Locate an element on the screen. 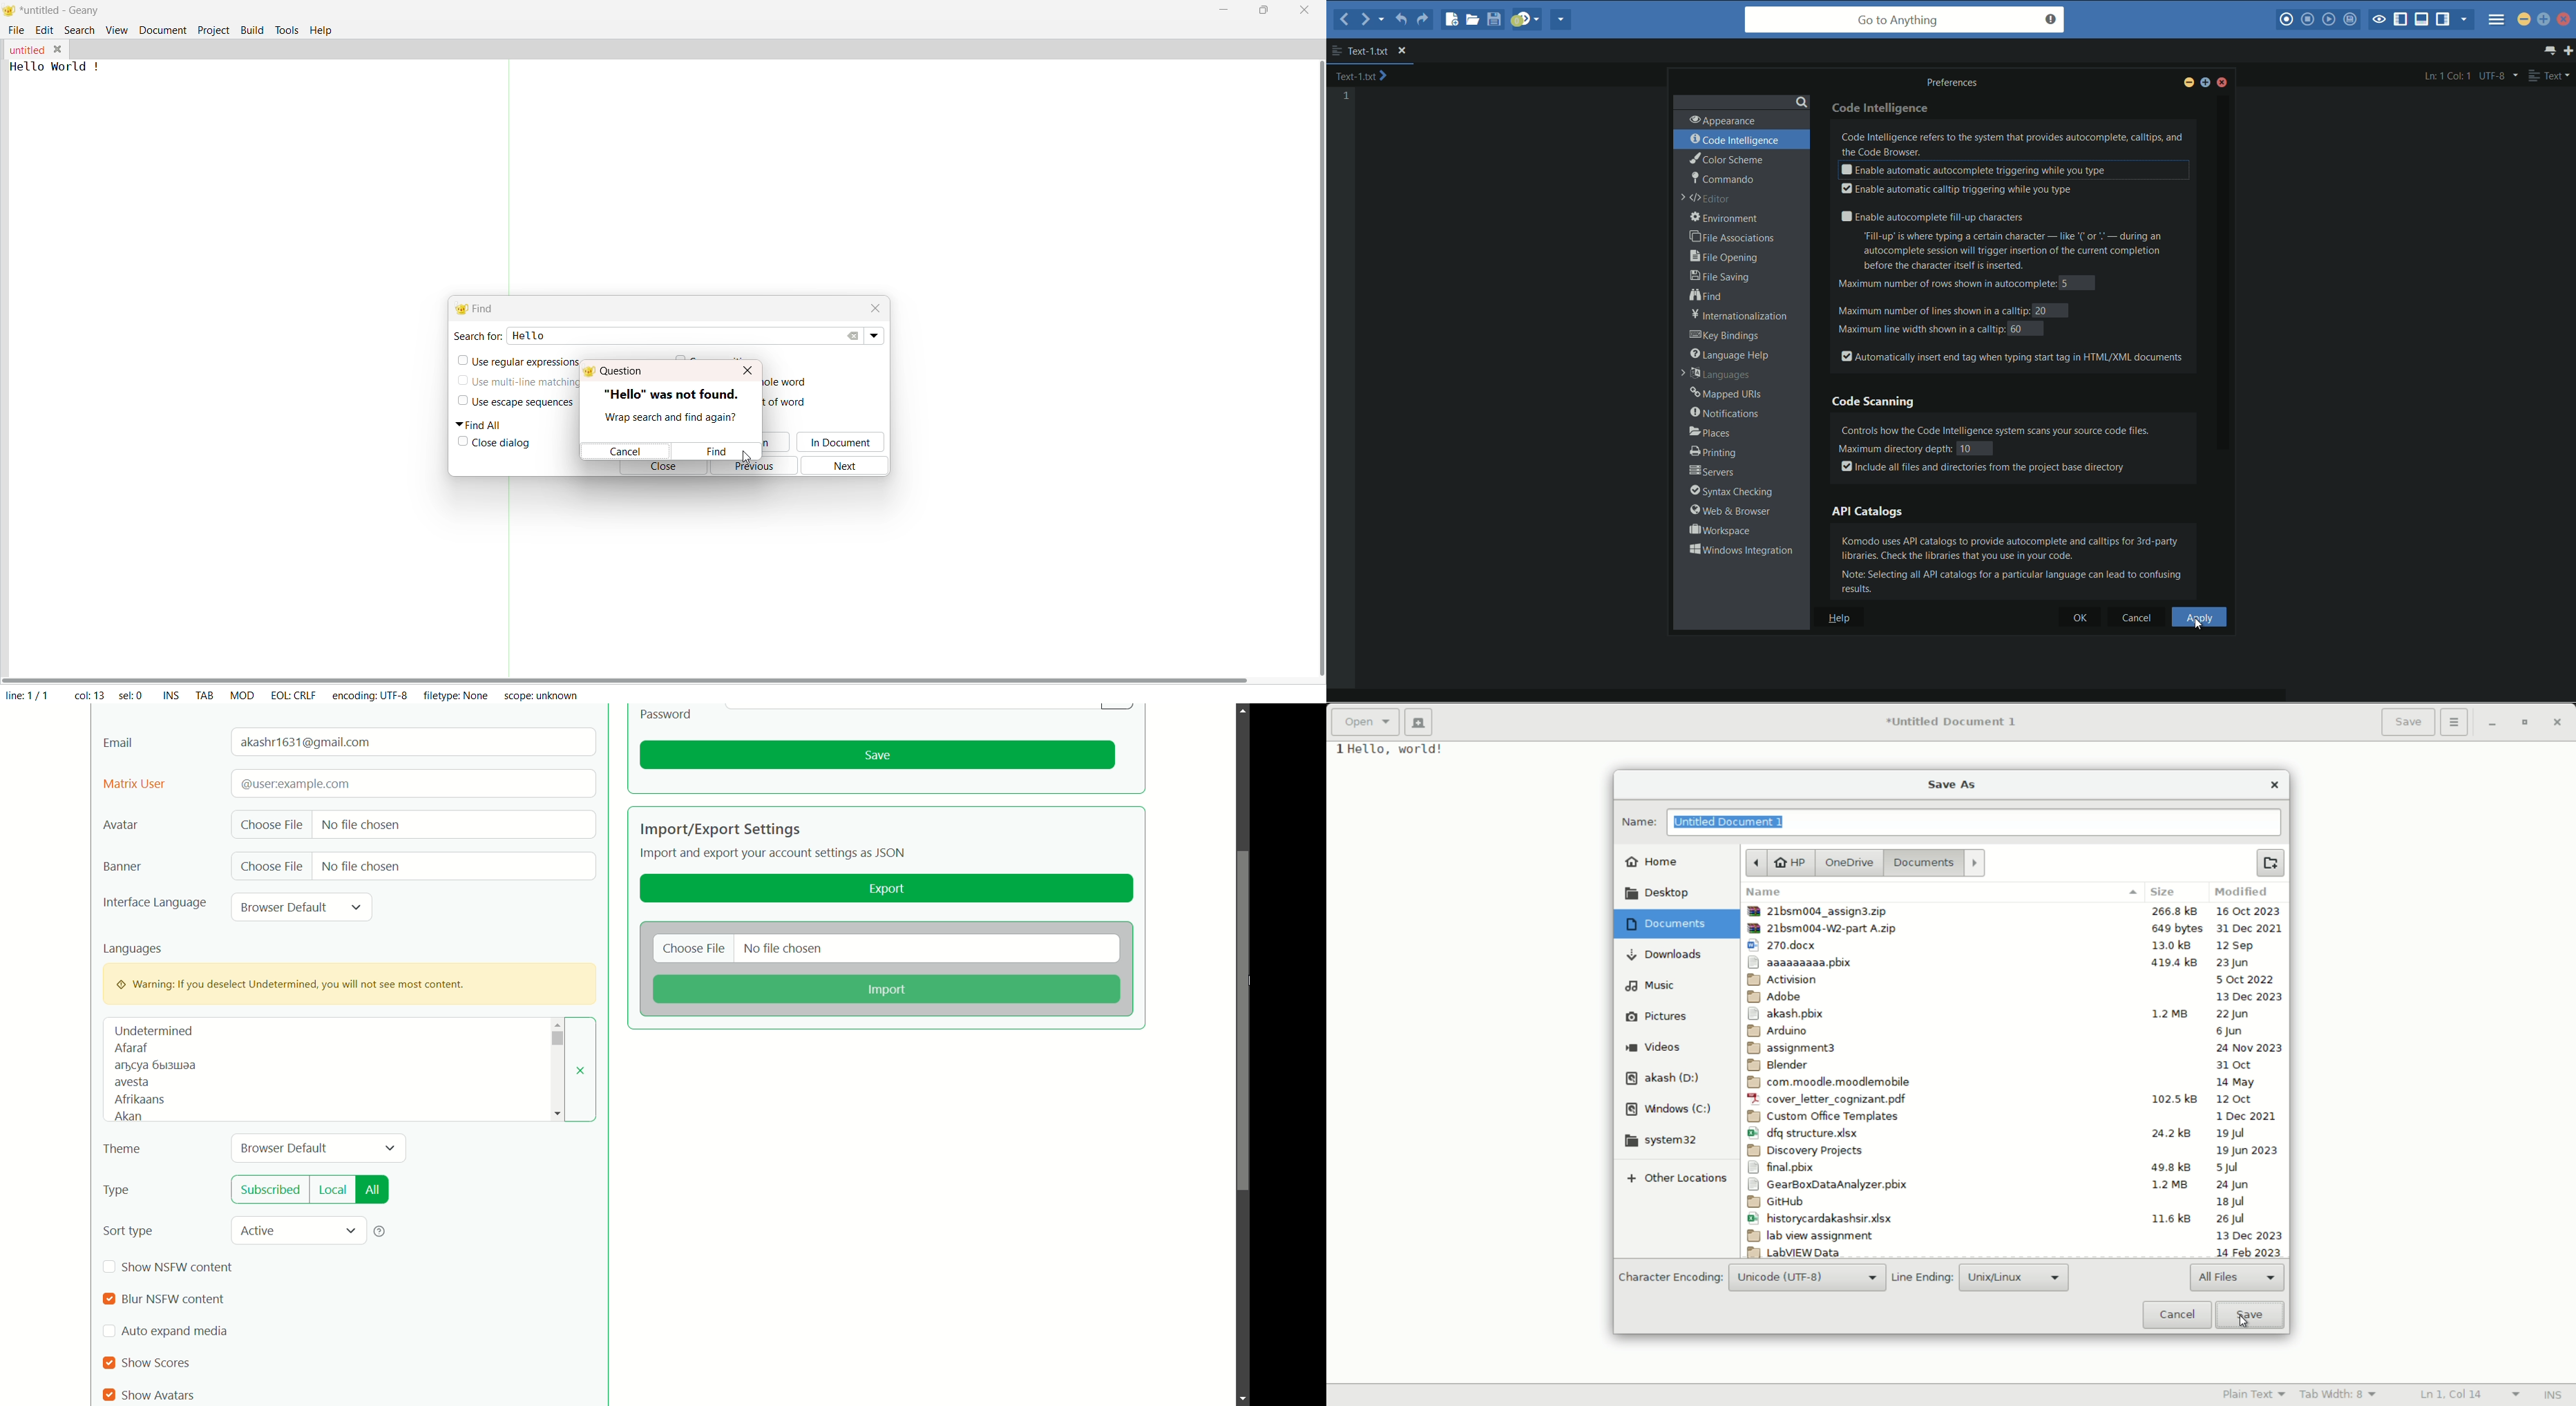 This screenshot has height=1428, width=2576. show/hide left panel is located at coordinates (2401, 21).